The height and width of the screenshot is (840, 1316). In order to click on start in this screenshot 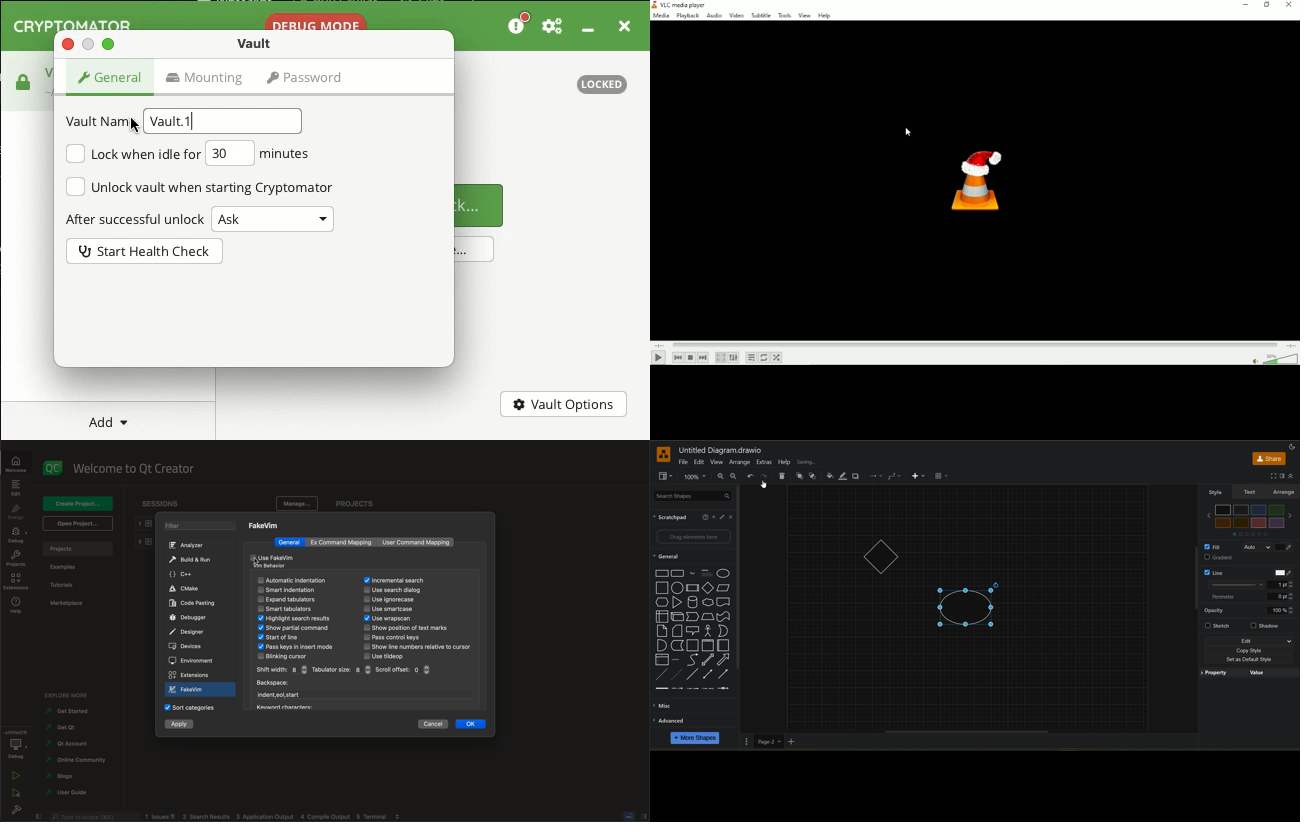, I will do `click(281, 695)`.